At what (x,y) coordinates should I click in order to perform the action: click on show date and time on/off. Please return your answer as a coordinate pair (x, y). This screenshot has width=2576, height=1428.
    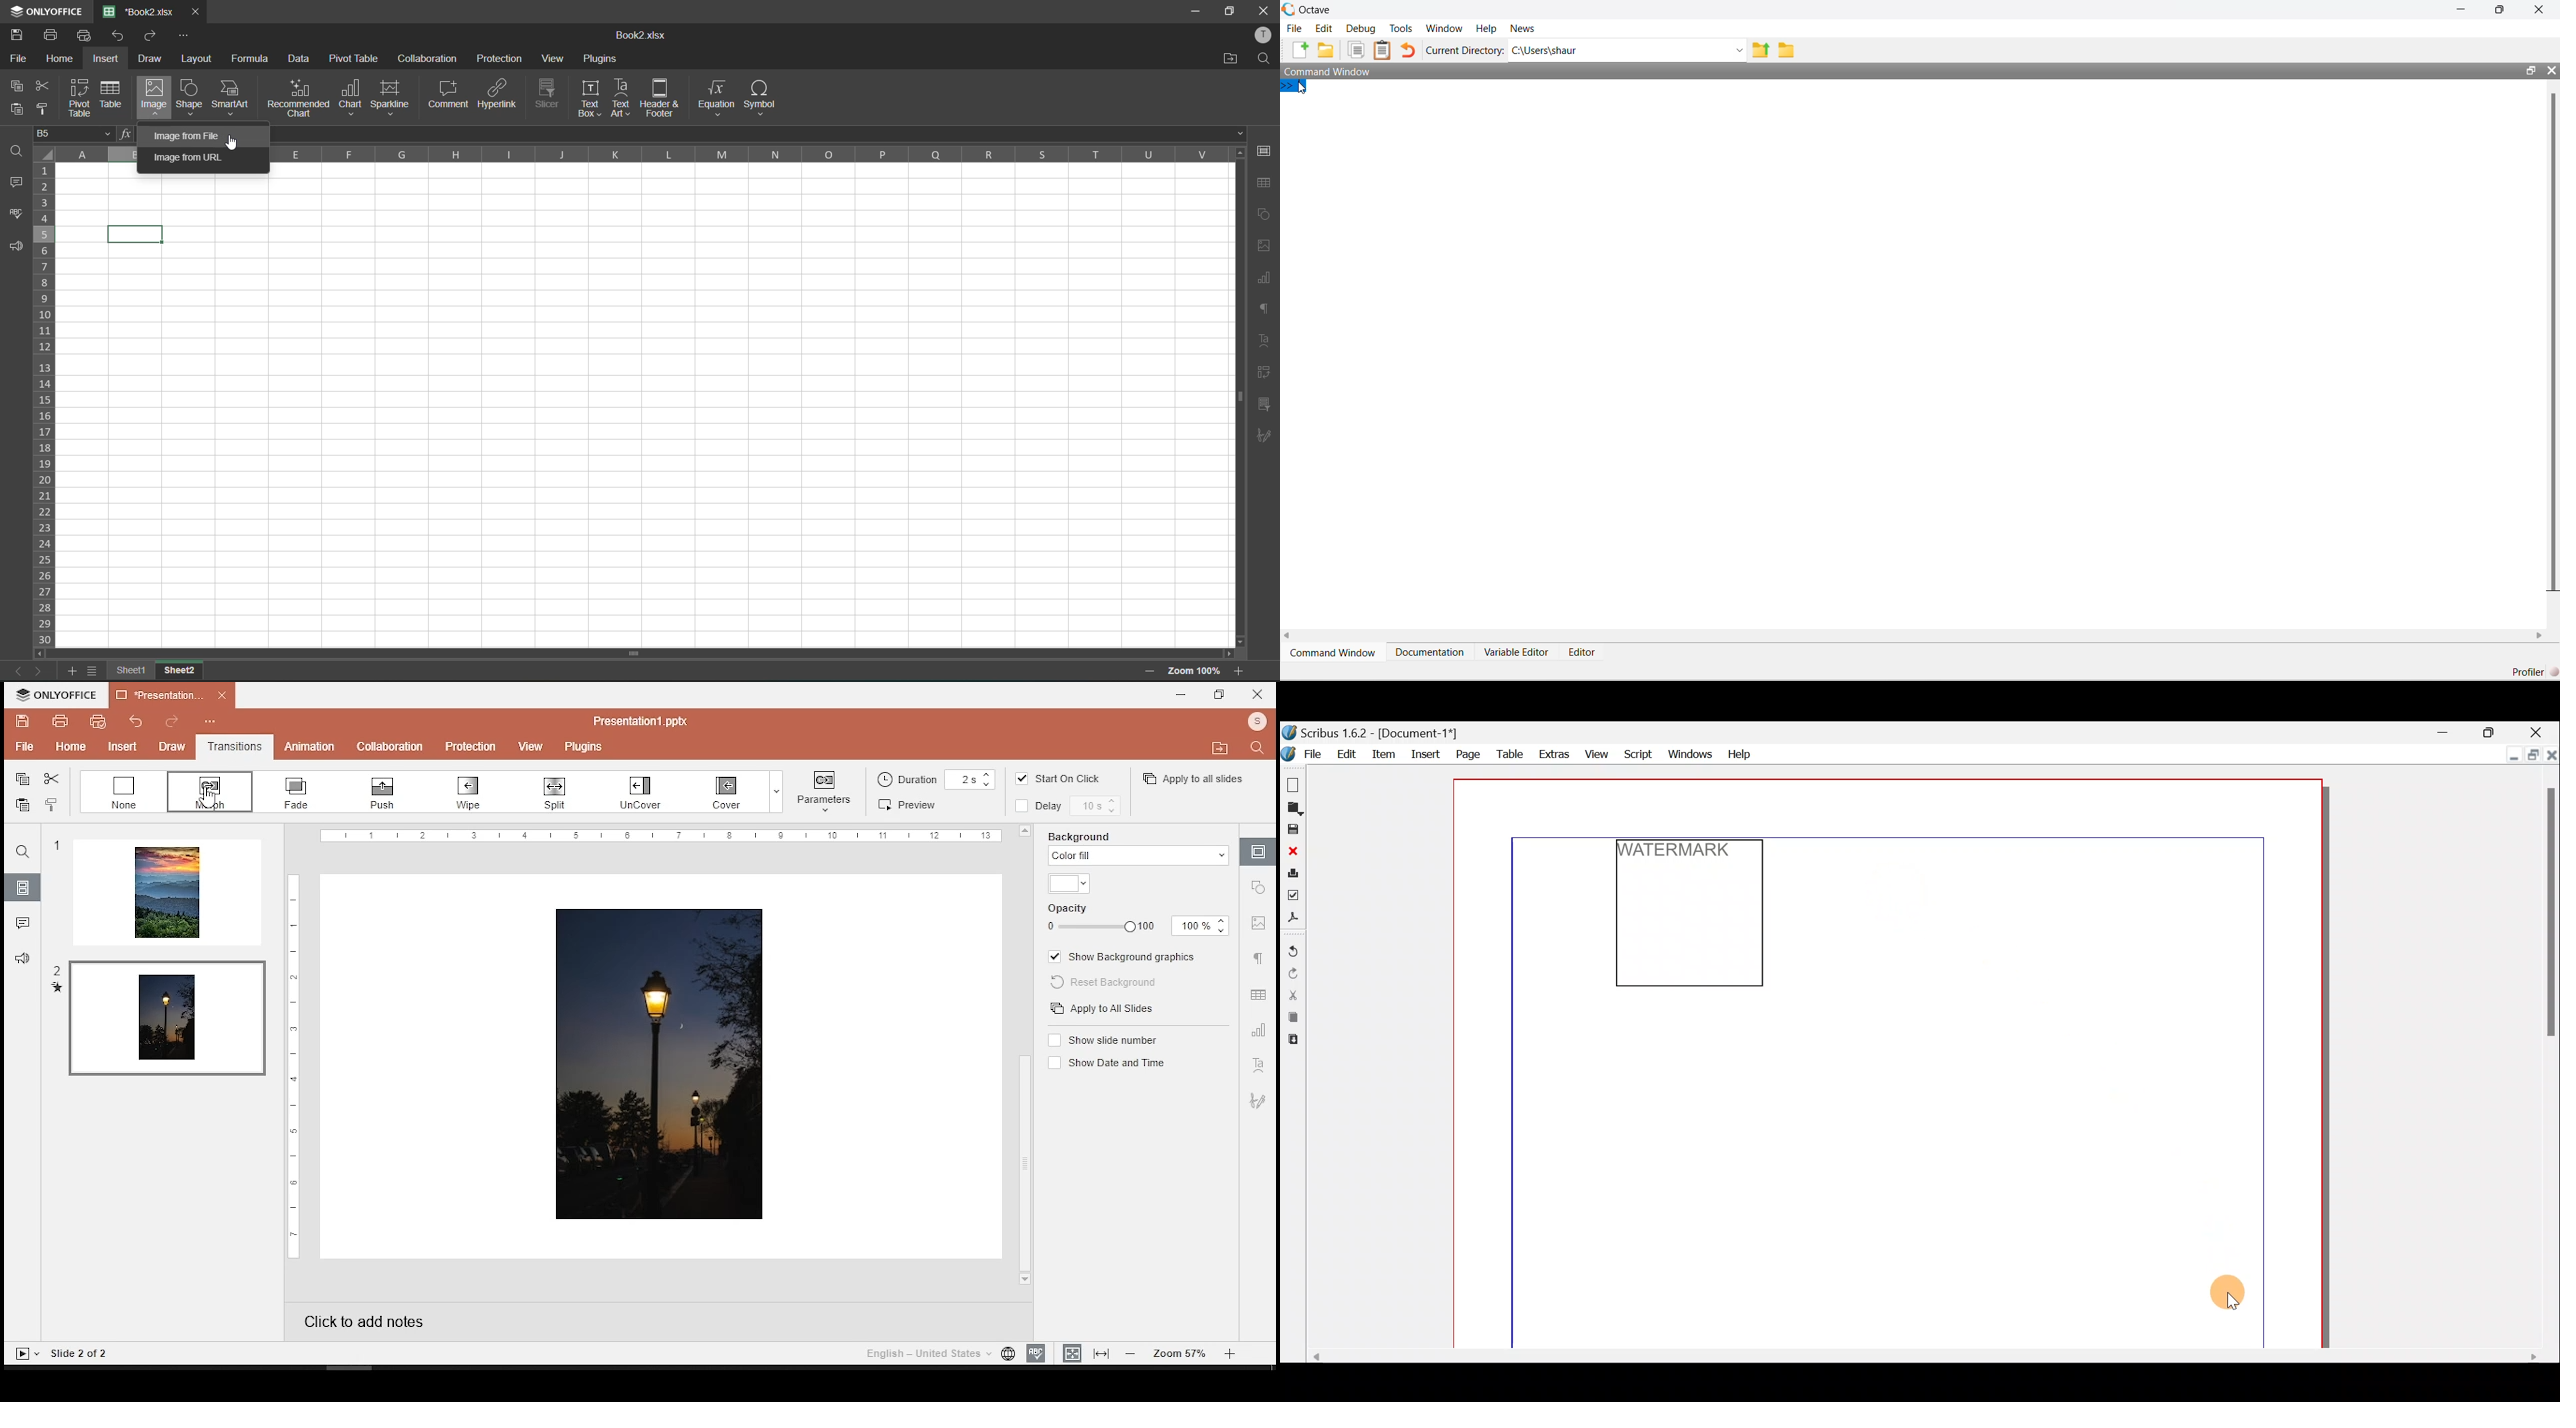
    Looking at the image, I should click on (1109, 1062).